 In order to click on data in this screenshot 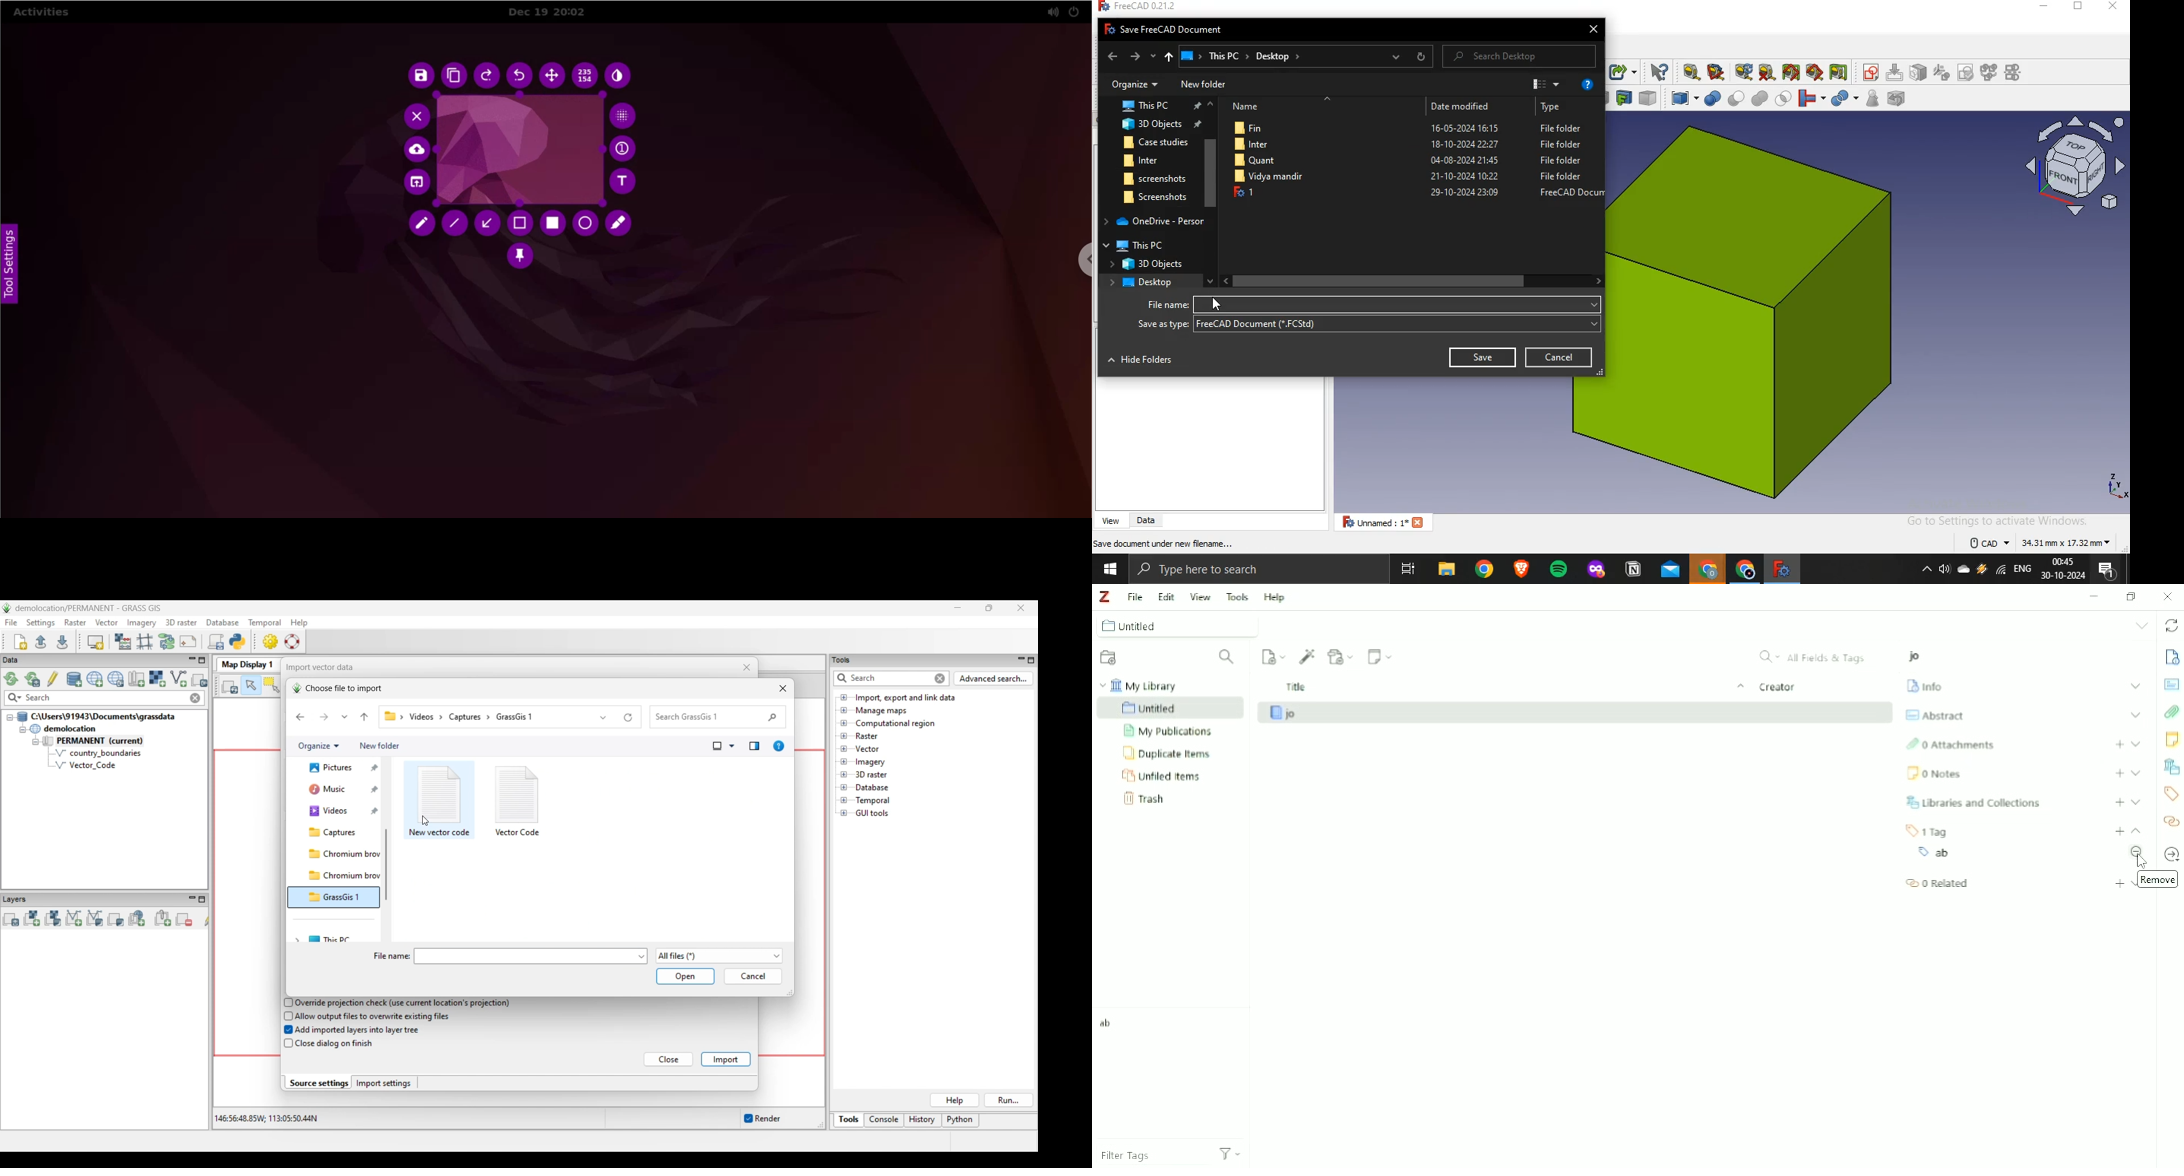, I will do `click(1150, 520)`.